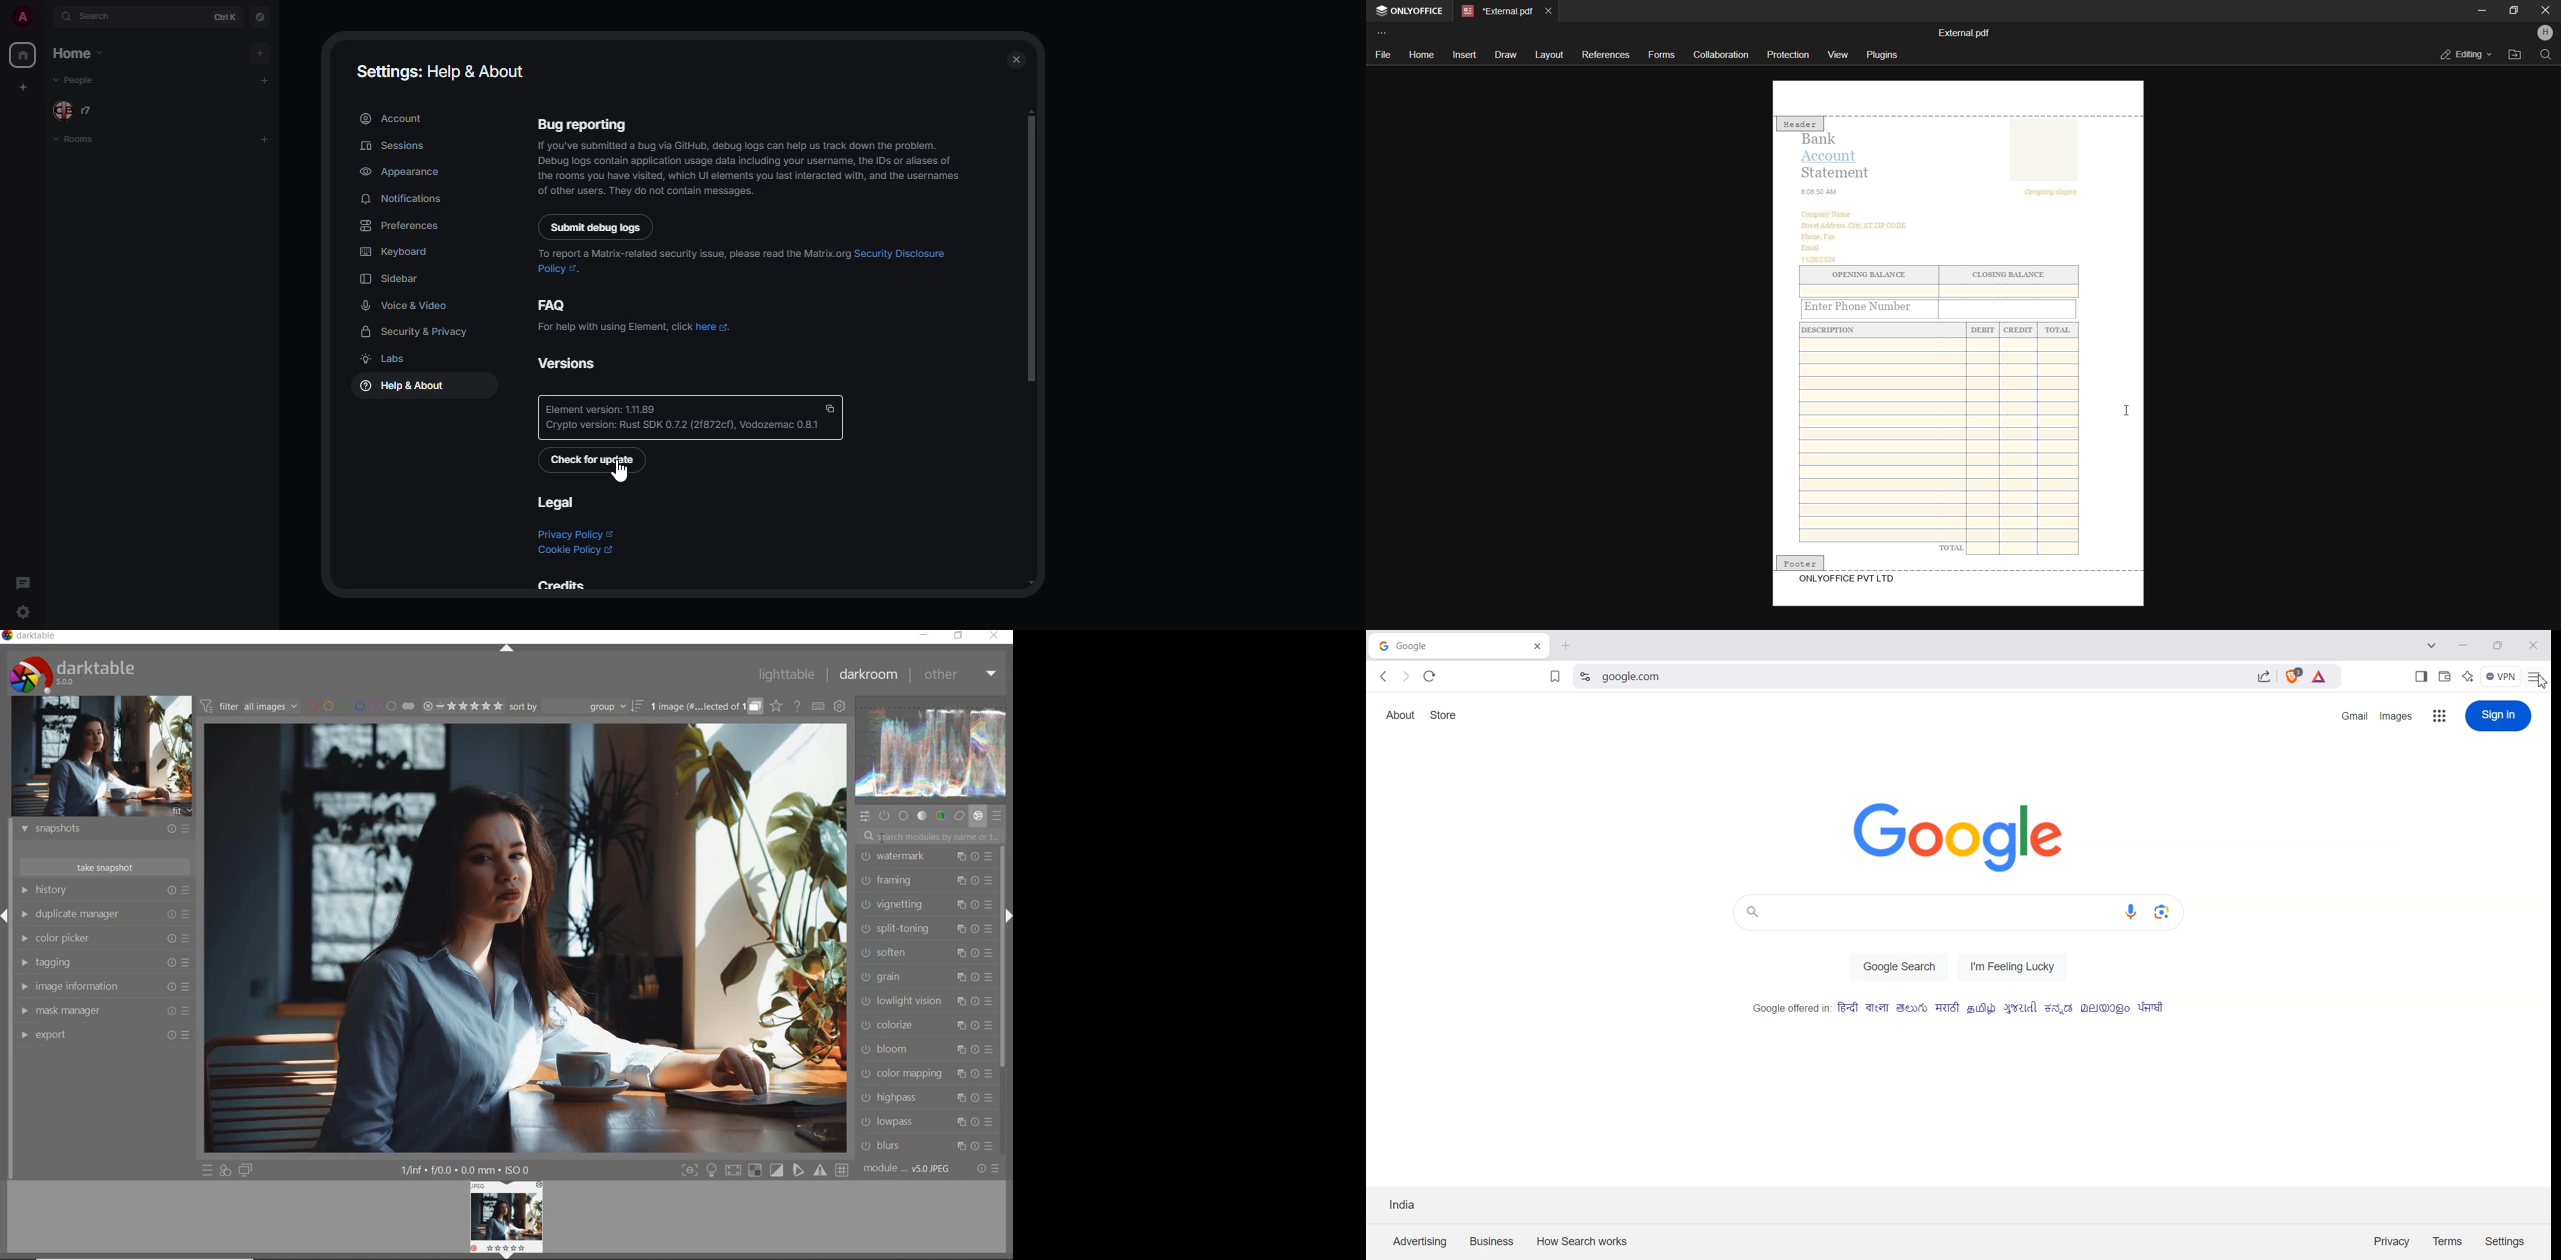 This screenshot has width=2576, height=1260. What do you see at coordinates (265, 139) in the screenshot?
I see `add` at bounding box center [265, 139].